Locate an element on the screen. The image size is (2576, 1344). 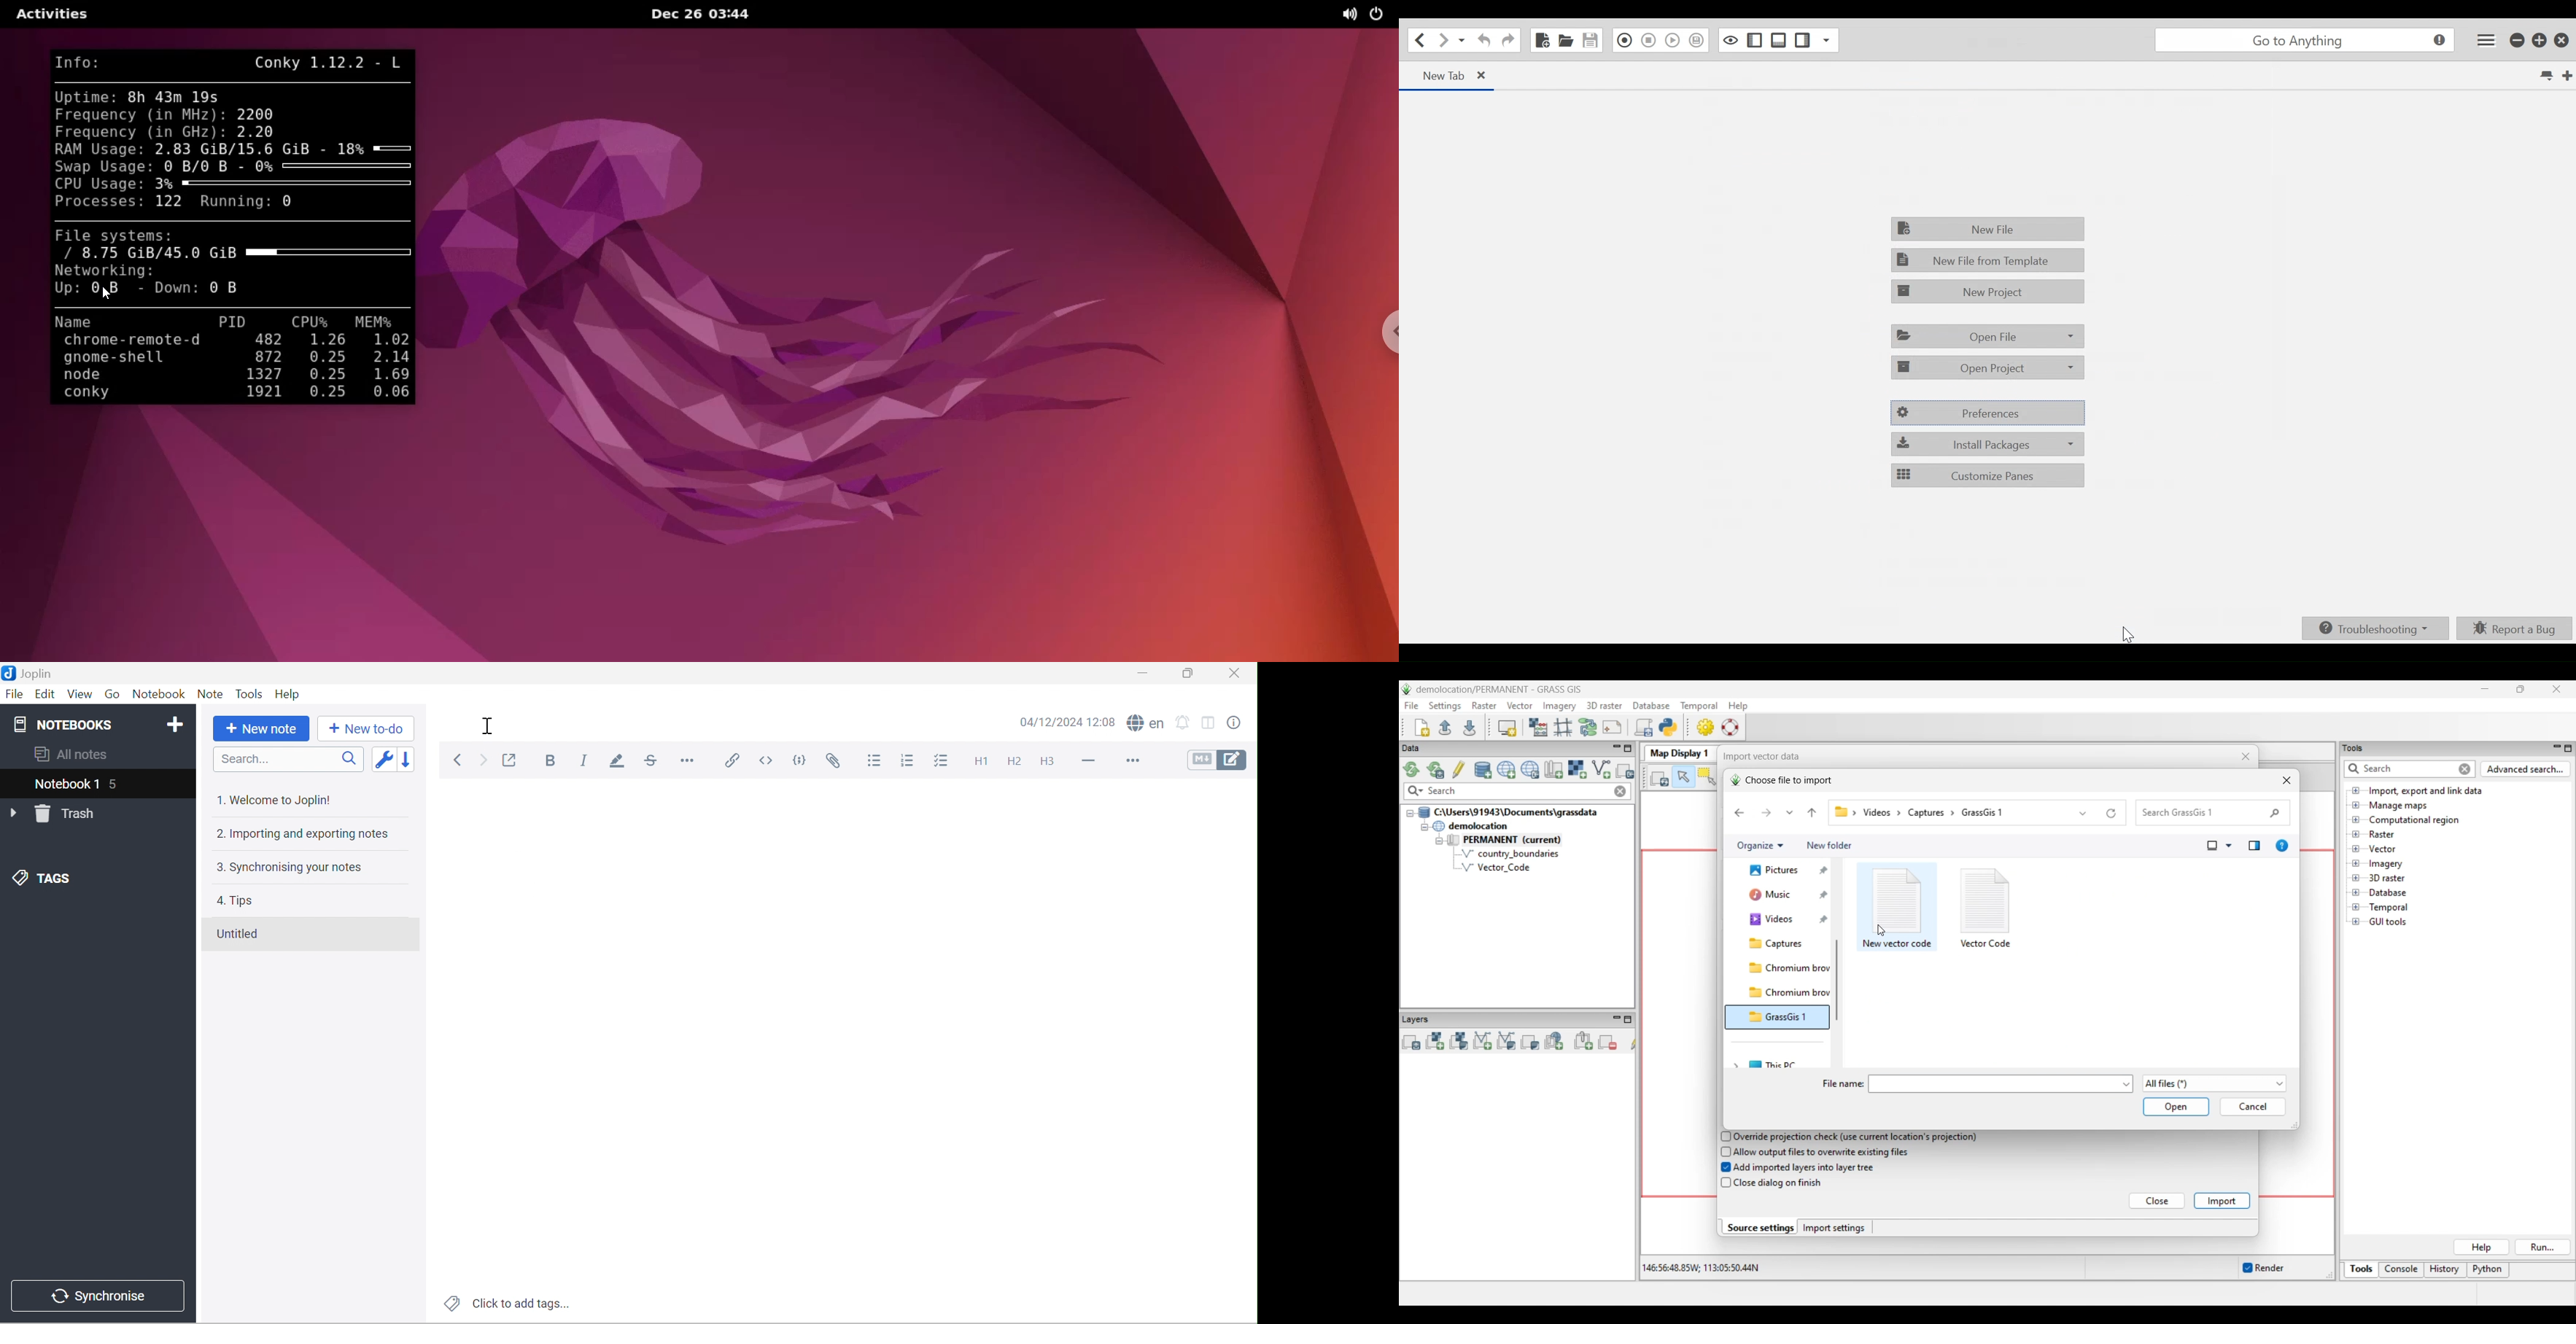
Synchronise is located at coordinates (102, 1298).